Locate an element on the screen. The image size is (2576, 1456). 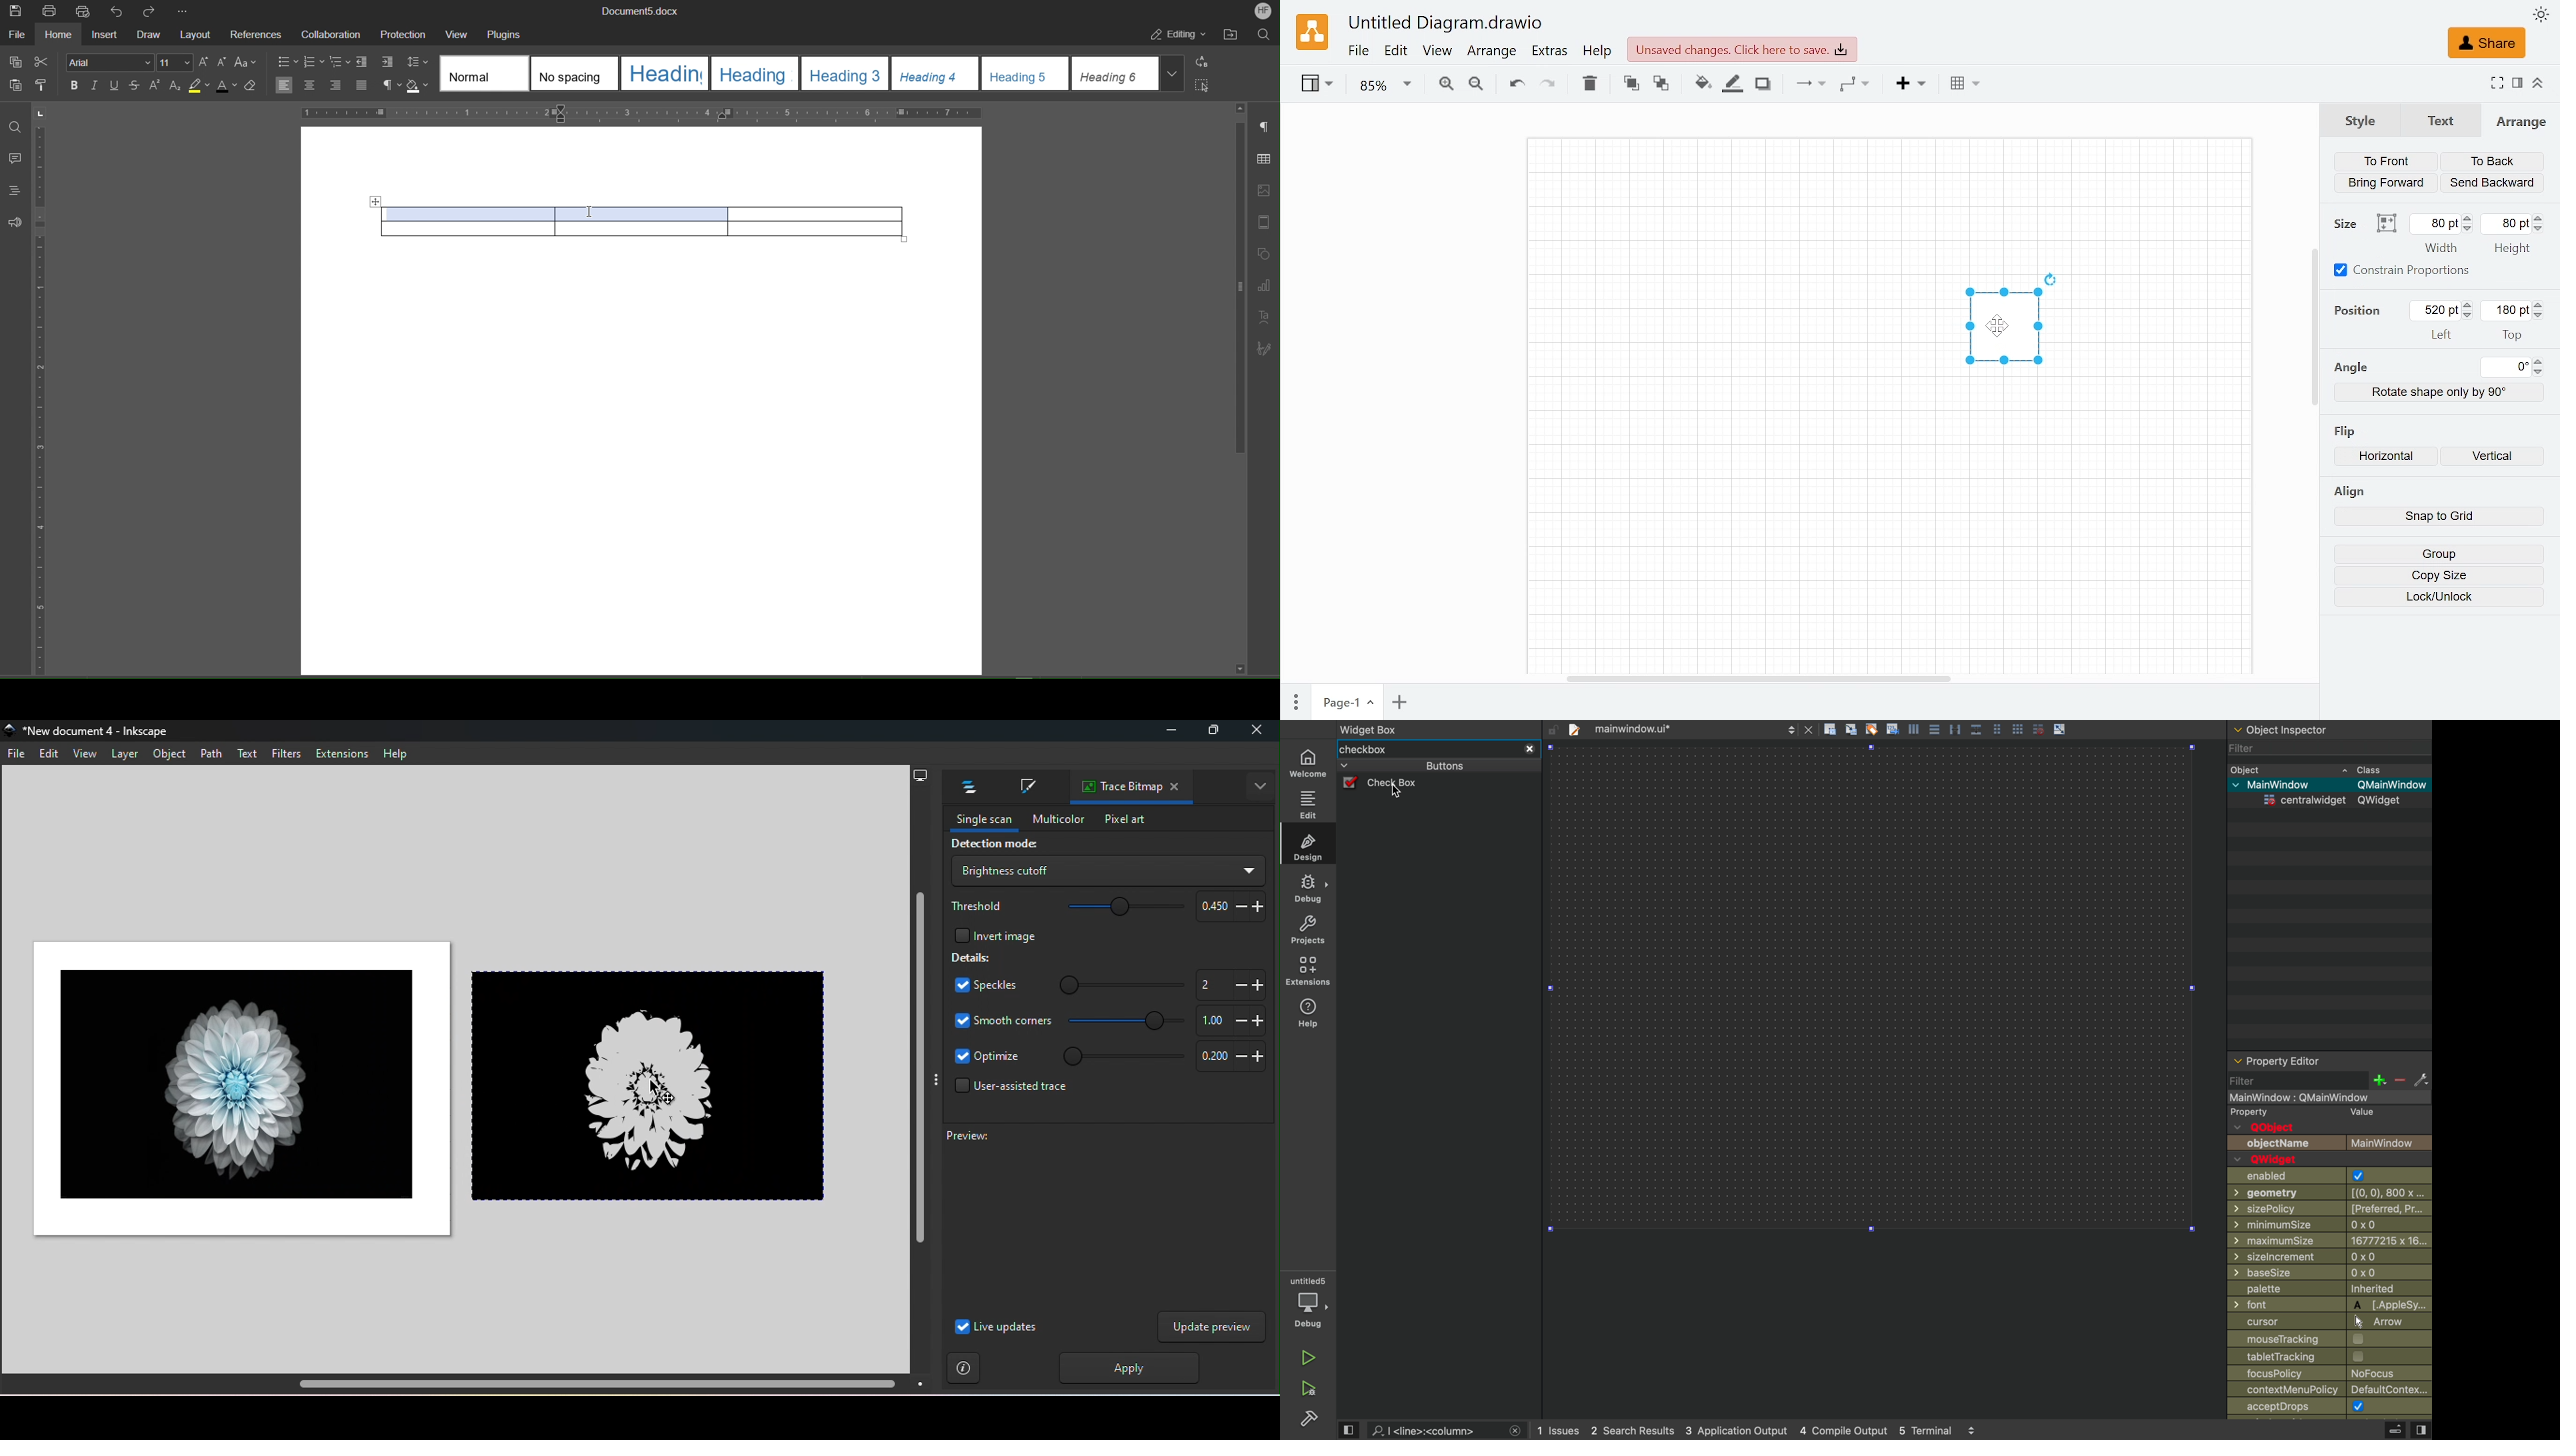
Lock/Unlock is located at coordinates (2440, 597).